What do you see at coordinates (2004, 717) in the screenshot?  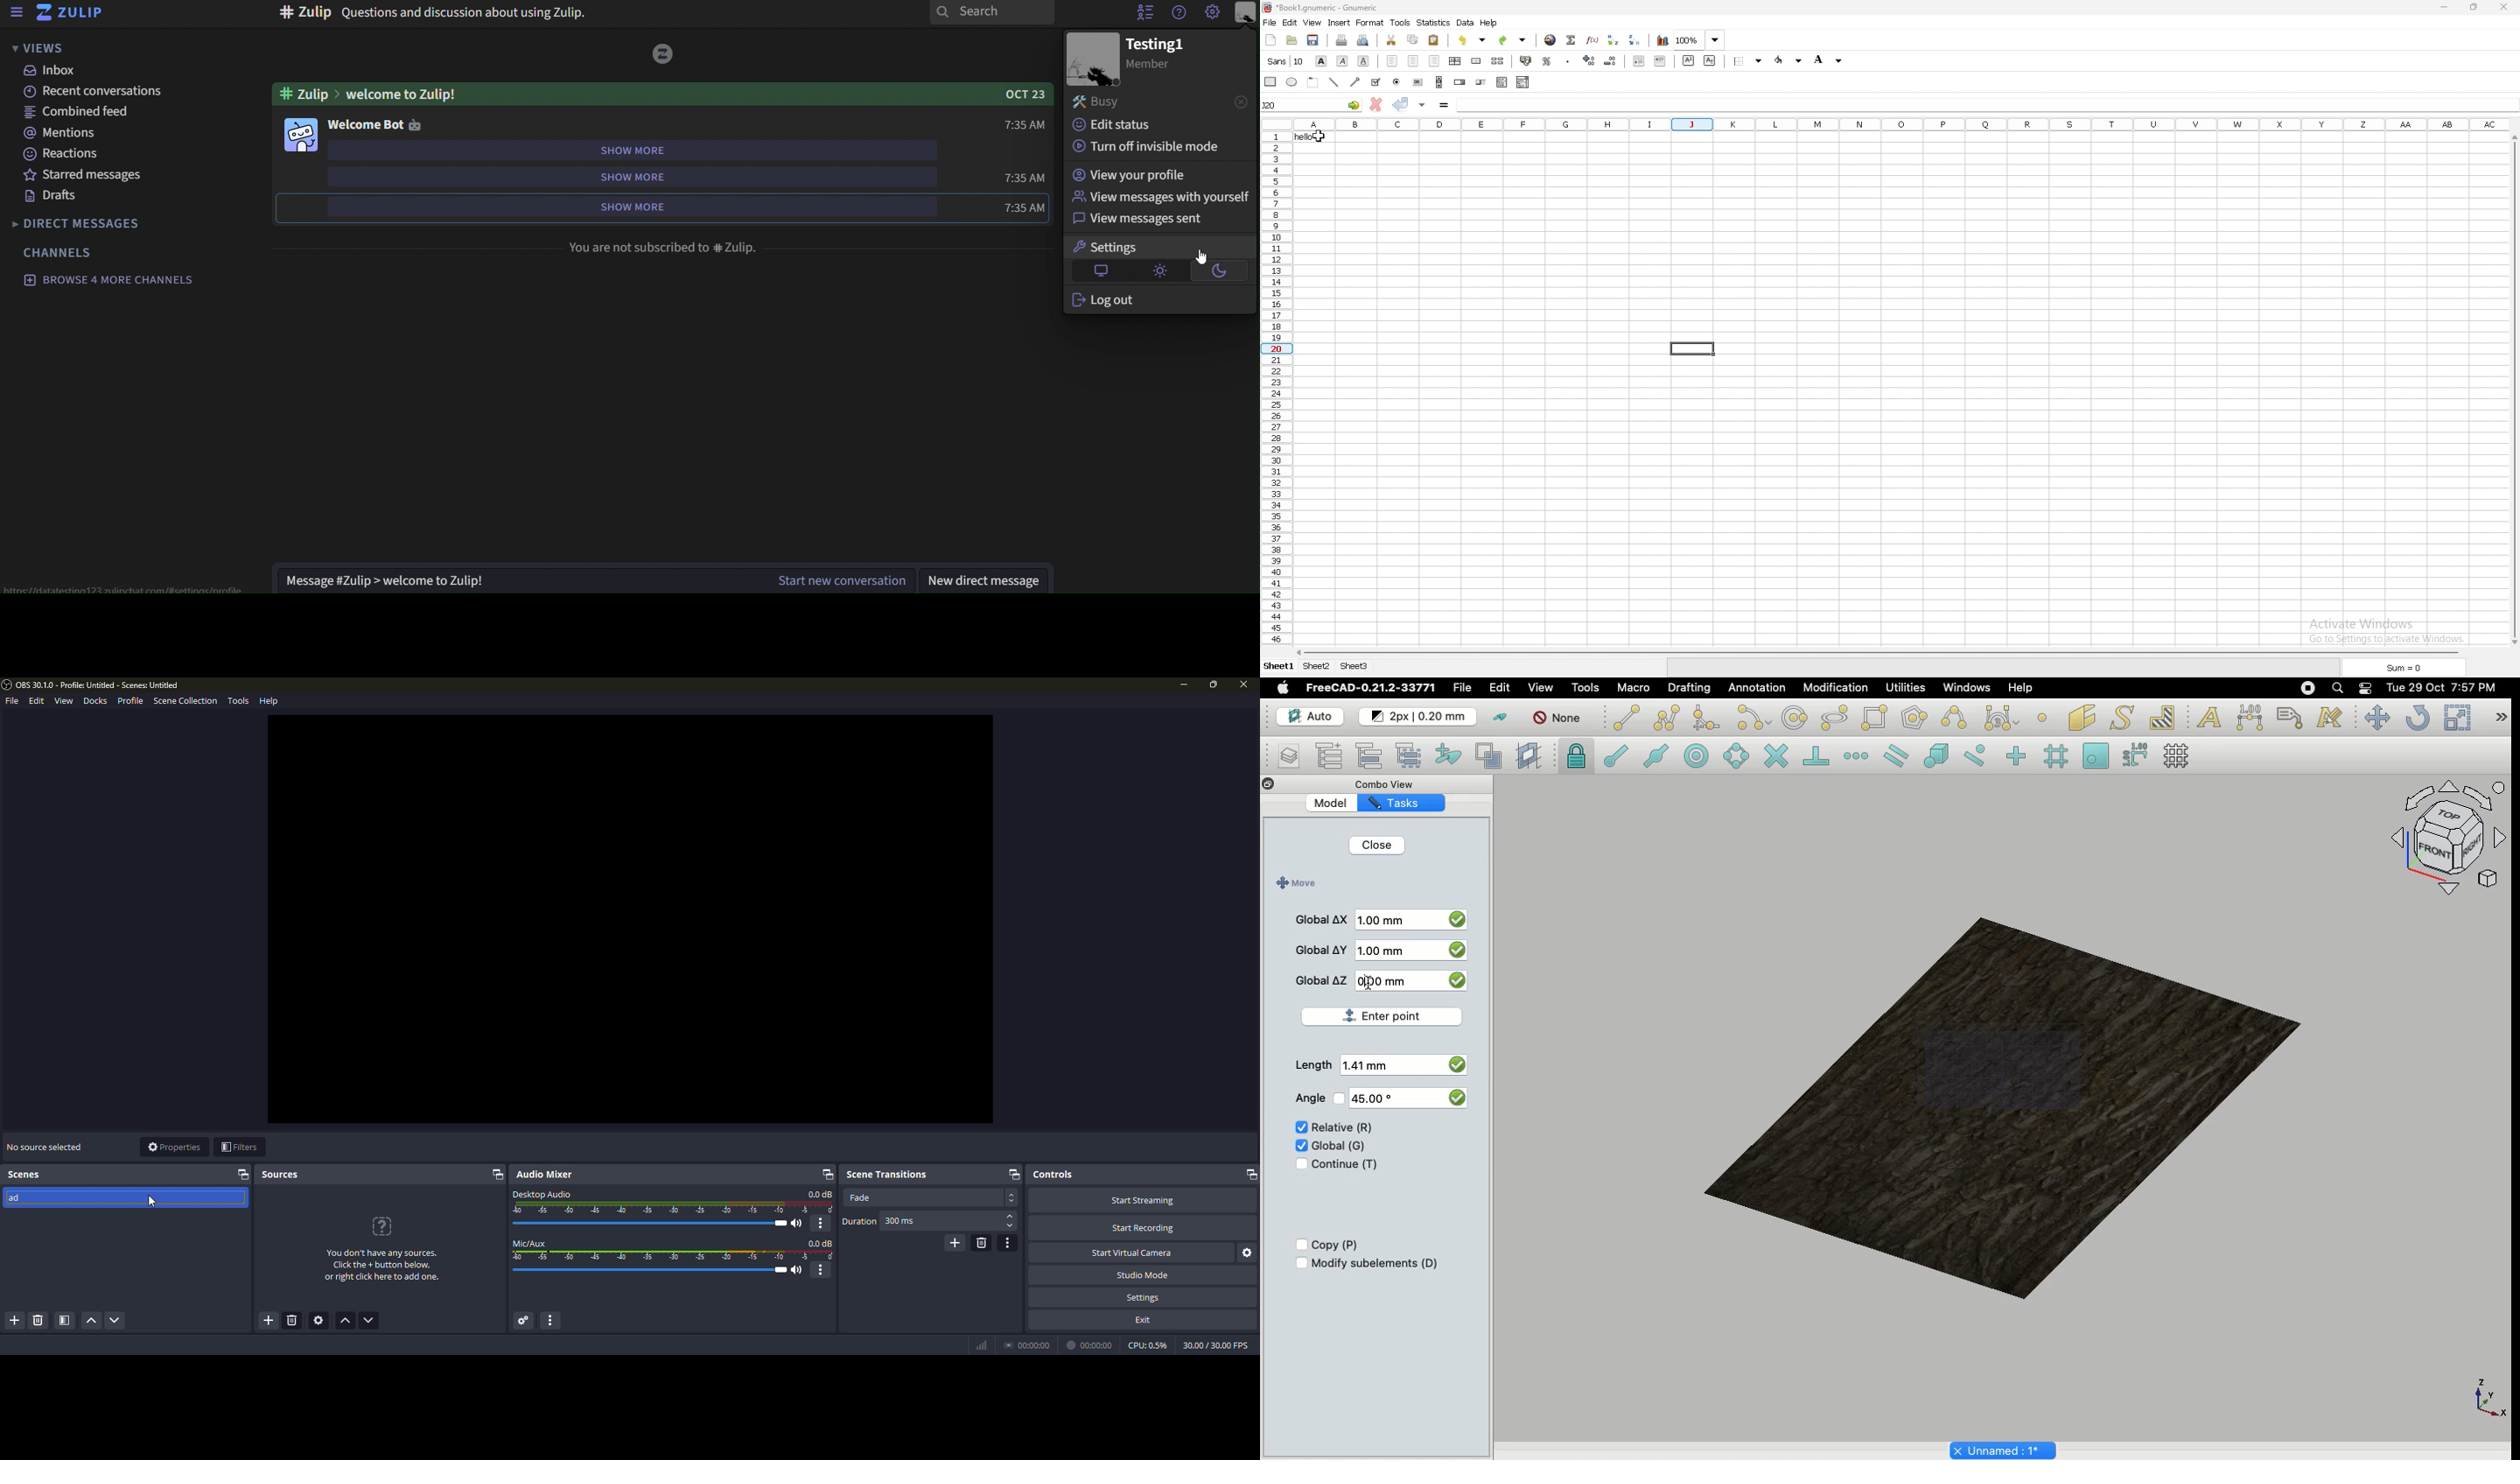 I see `Bezier tools` at bounding box center [2004, 717].